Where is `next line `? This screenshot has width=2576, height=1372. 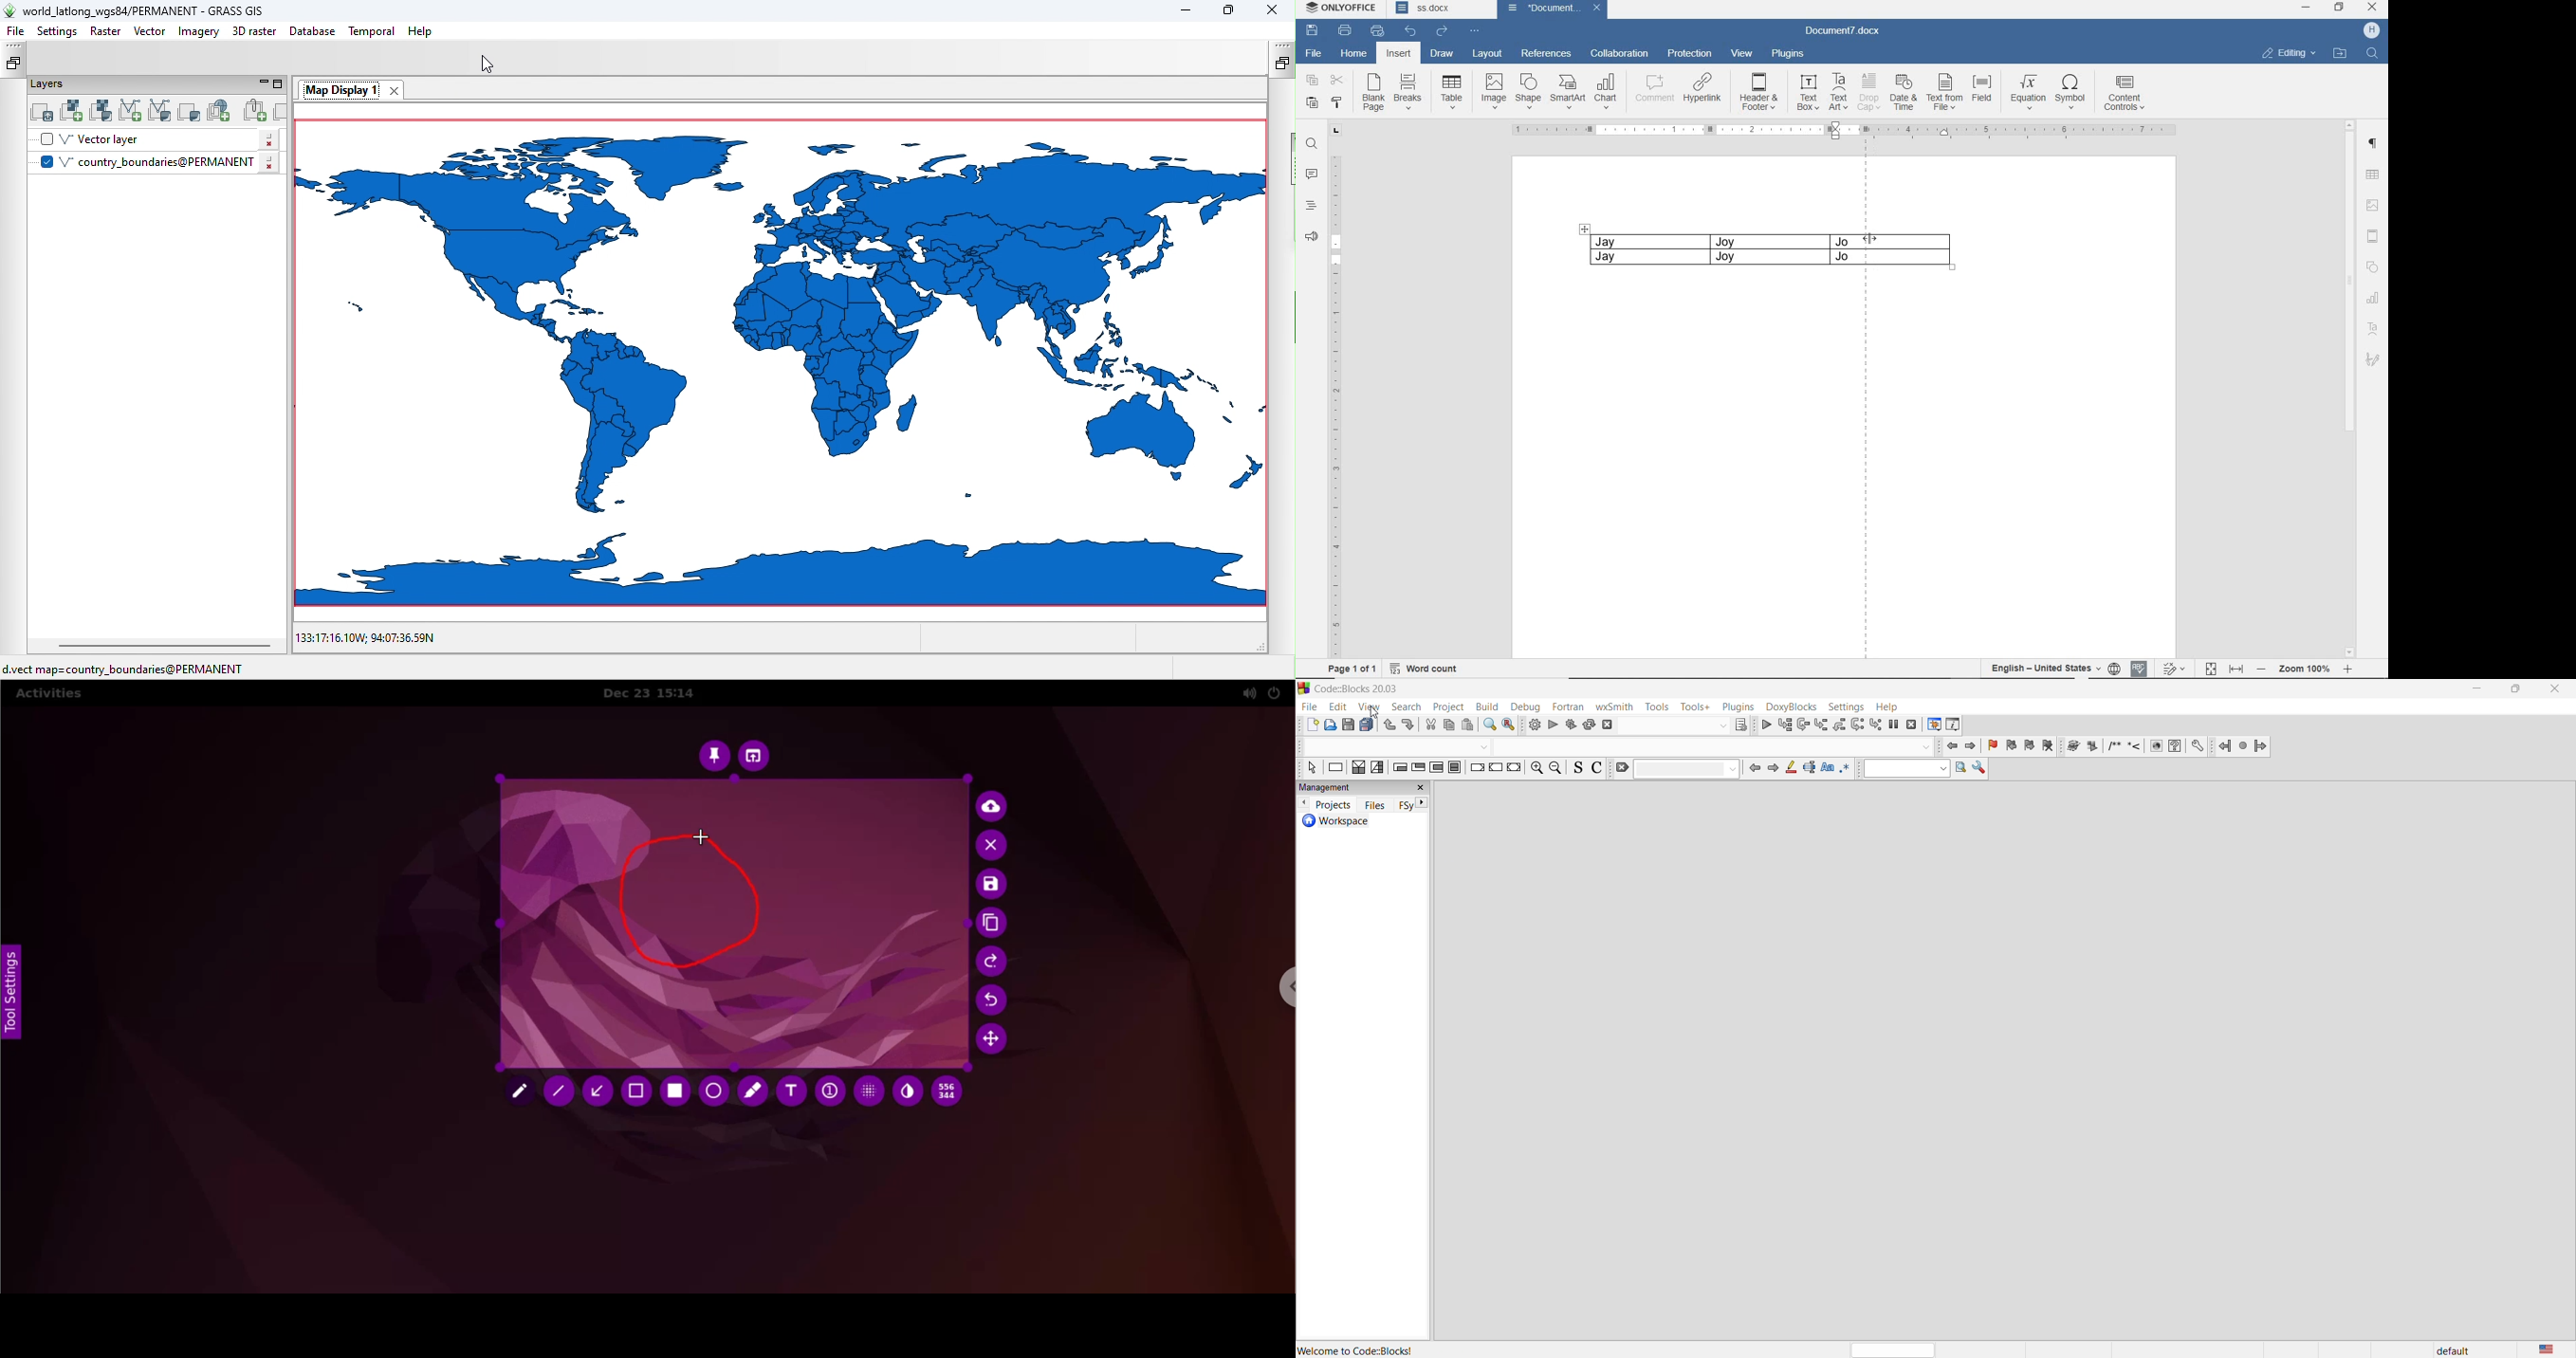 next line  is located at coordinates (1803, 724).